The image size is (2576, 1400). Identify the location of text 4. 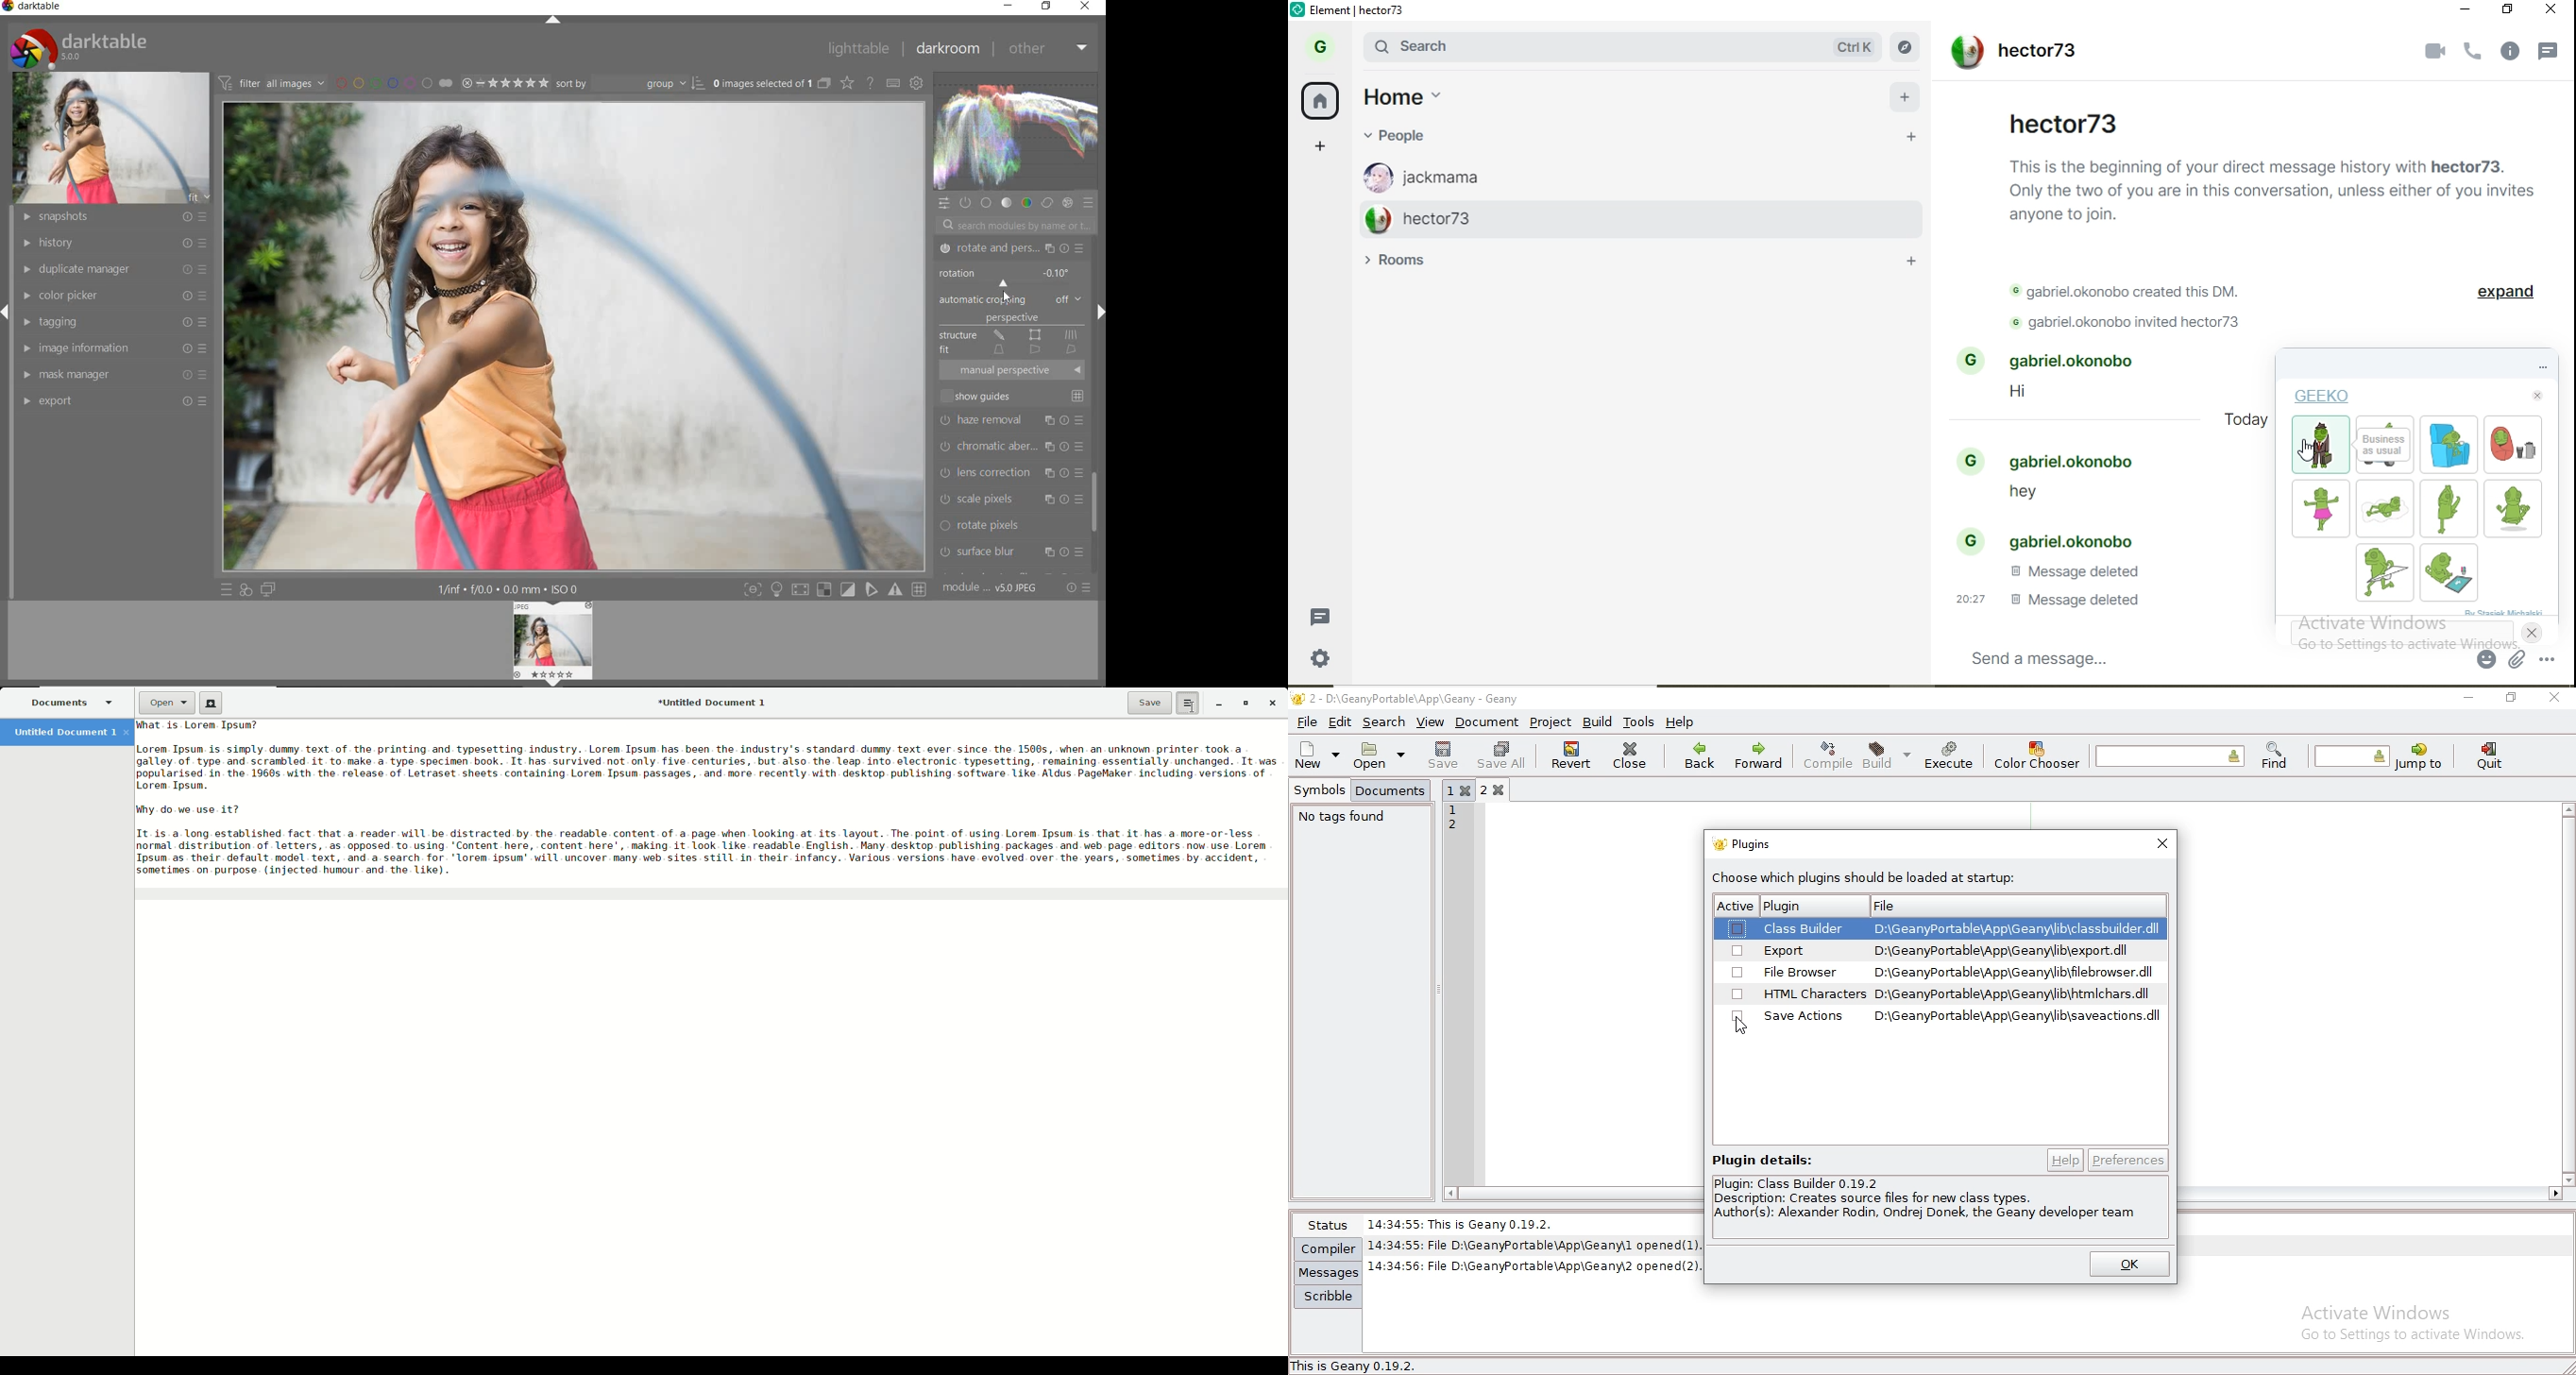
(2073, 572).